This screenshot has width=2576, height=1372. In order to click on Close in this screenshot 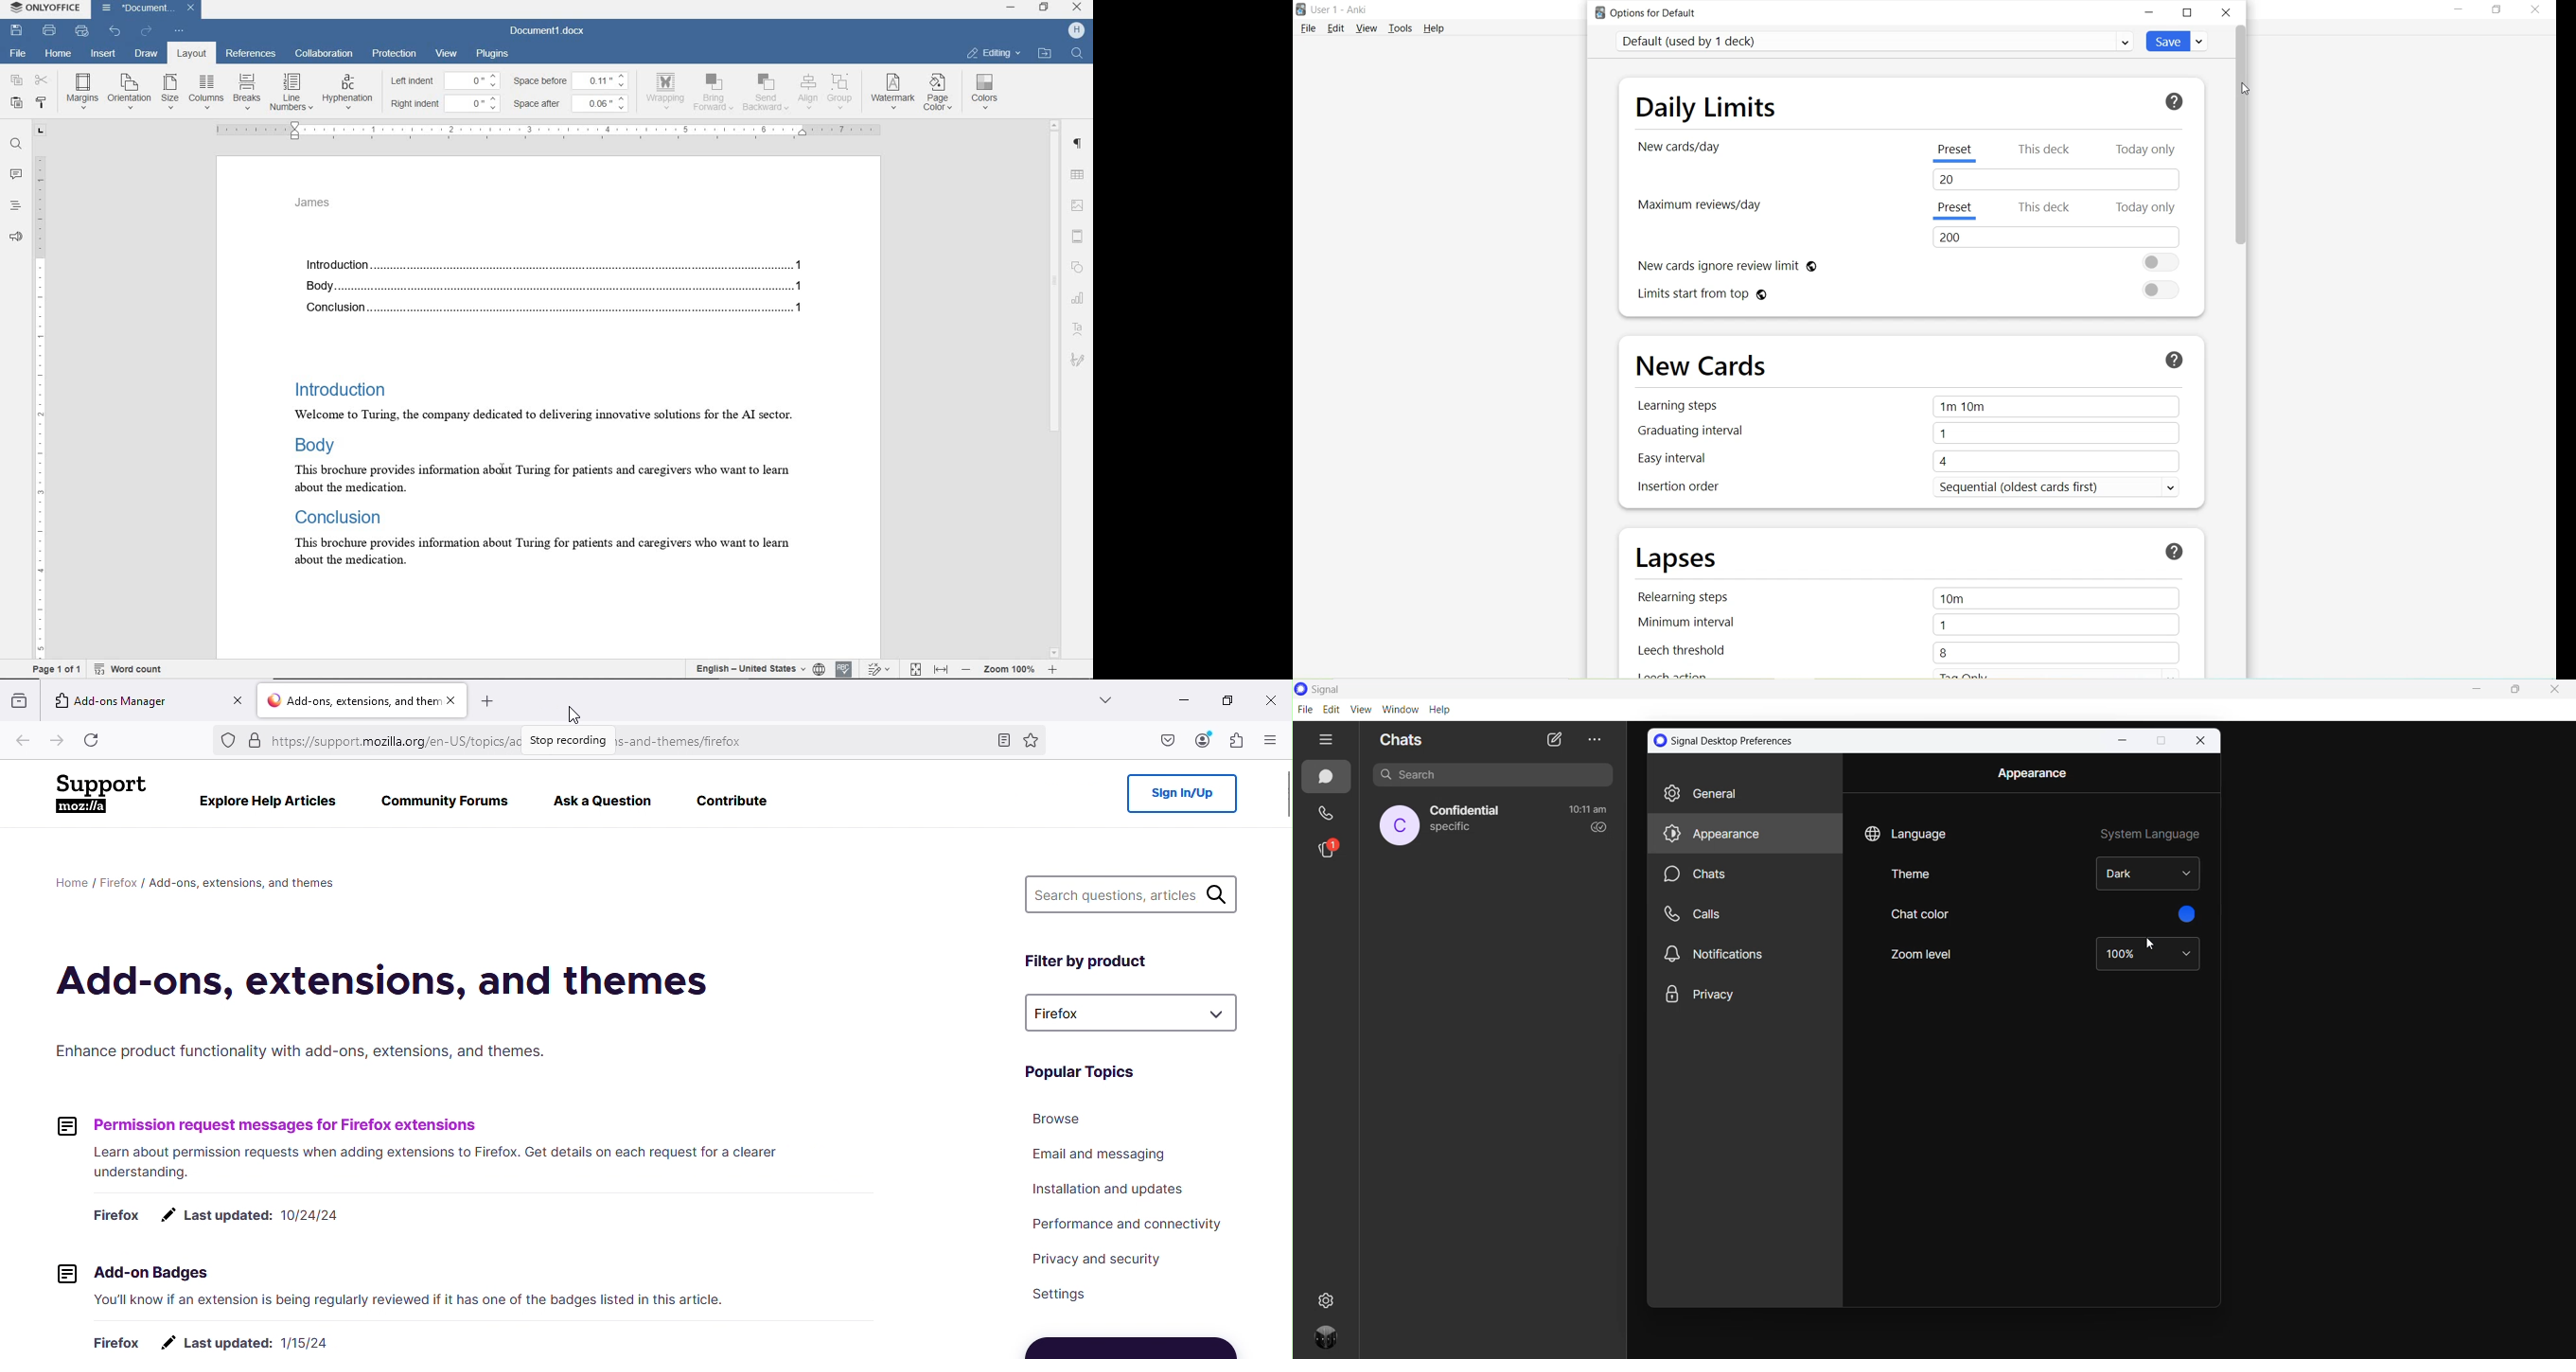, I will do `click(2226, 12)`.